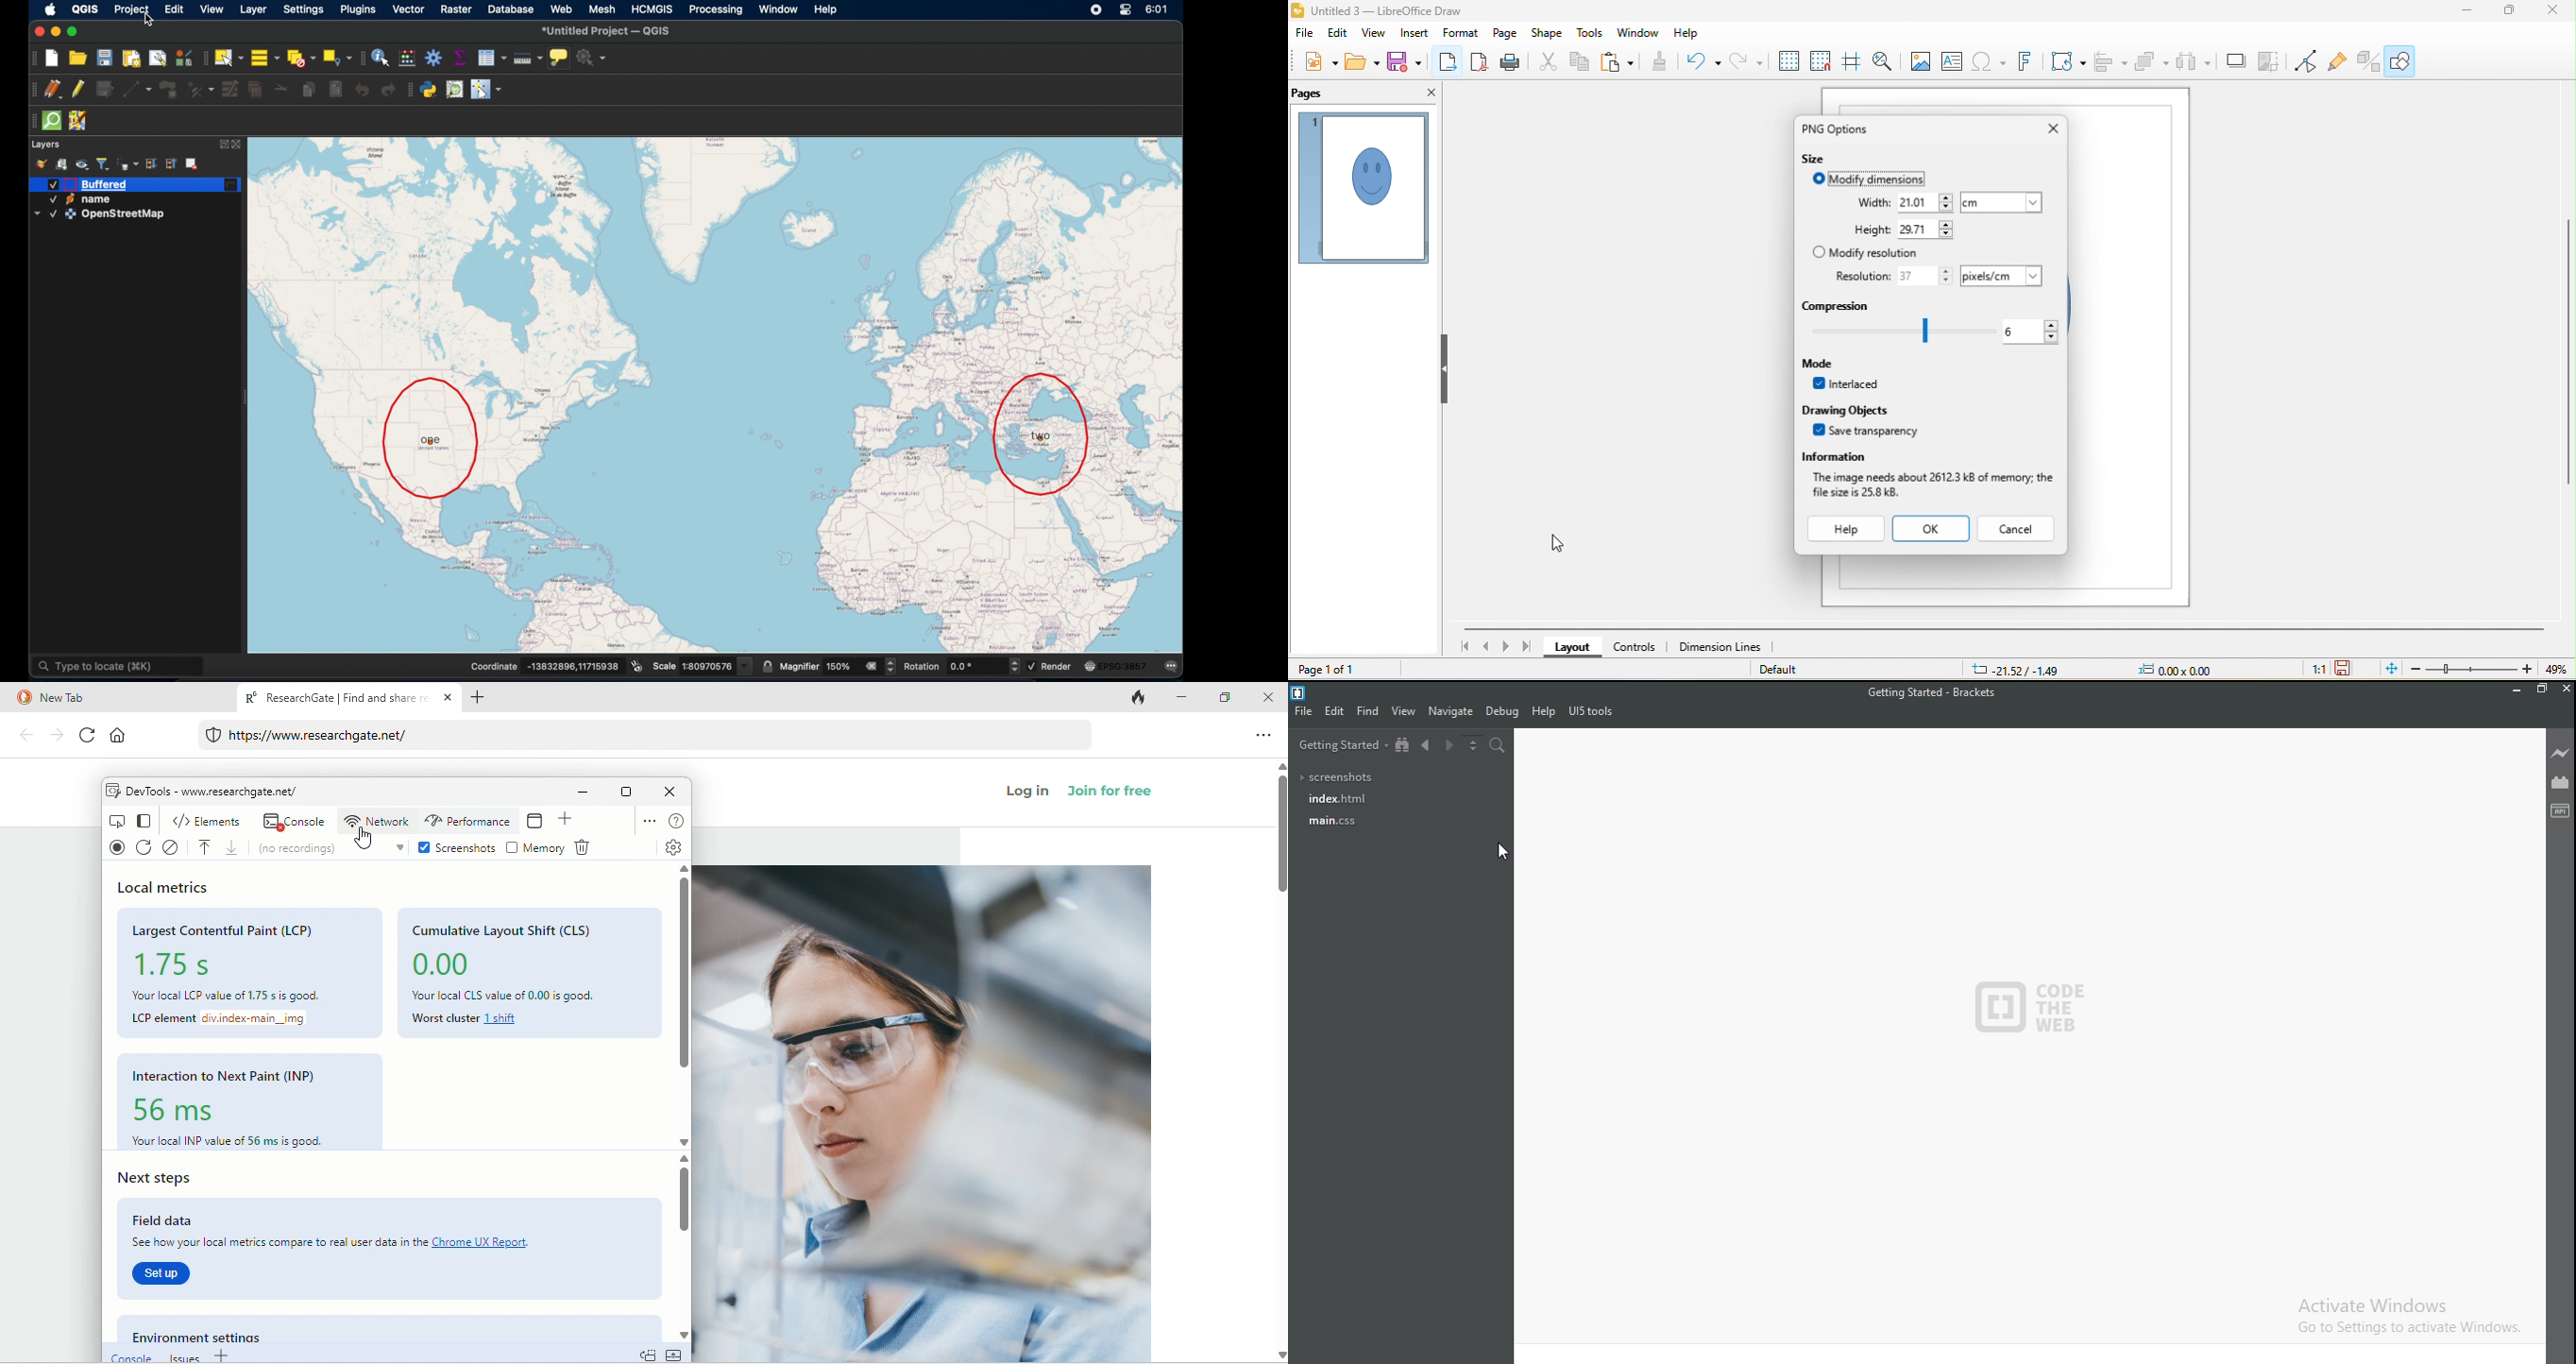 This screenshot has height=1372, width=2576. I want to click on option, so click(1265, 734).